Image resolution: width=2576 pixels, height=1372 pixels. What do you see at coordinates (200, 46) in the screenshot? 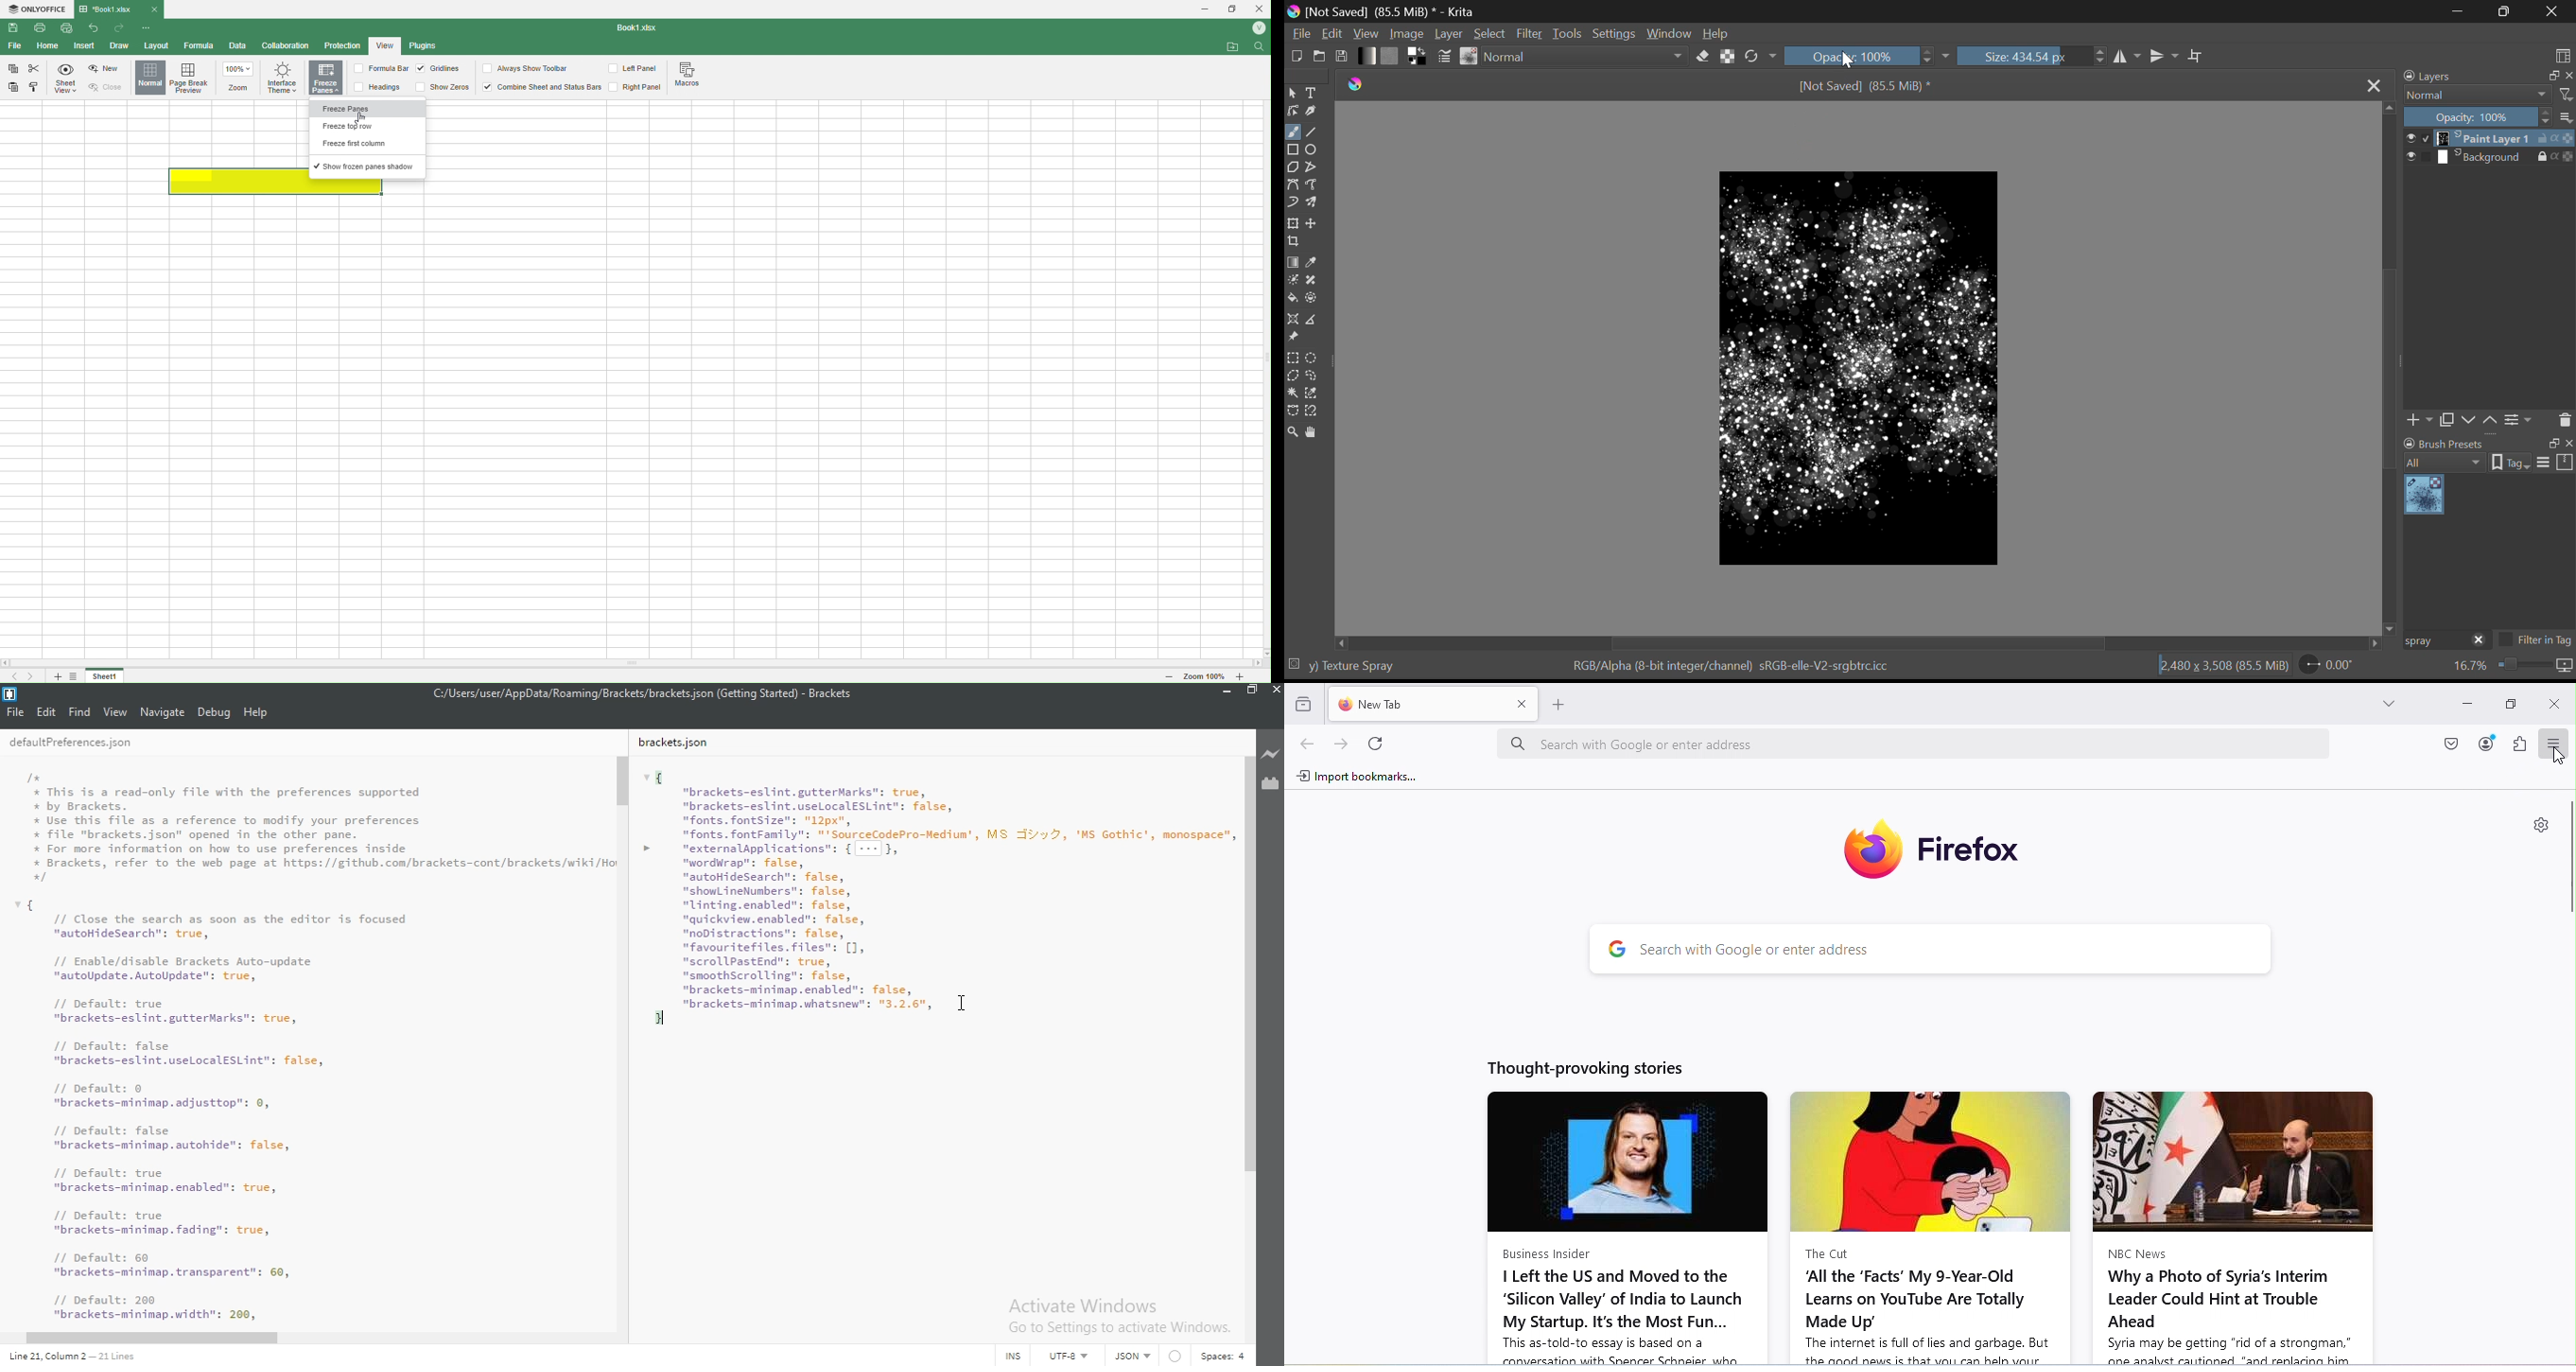
I see `Formula` at bounding box center [200, 46].